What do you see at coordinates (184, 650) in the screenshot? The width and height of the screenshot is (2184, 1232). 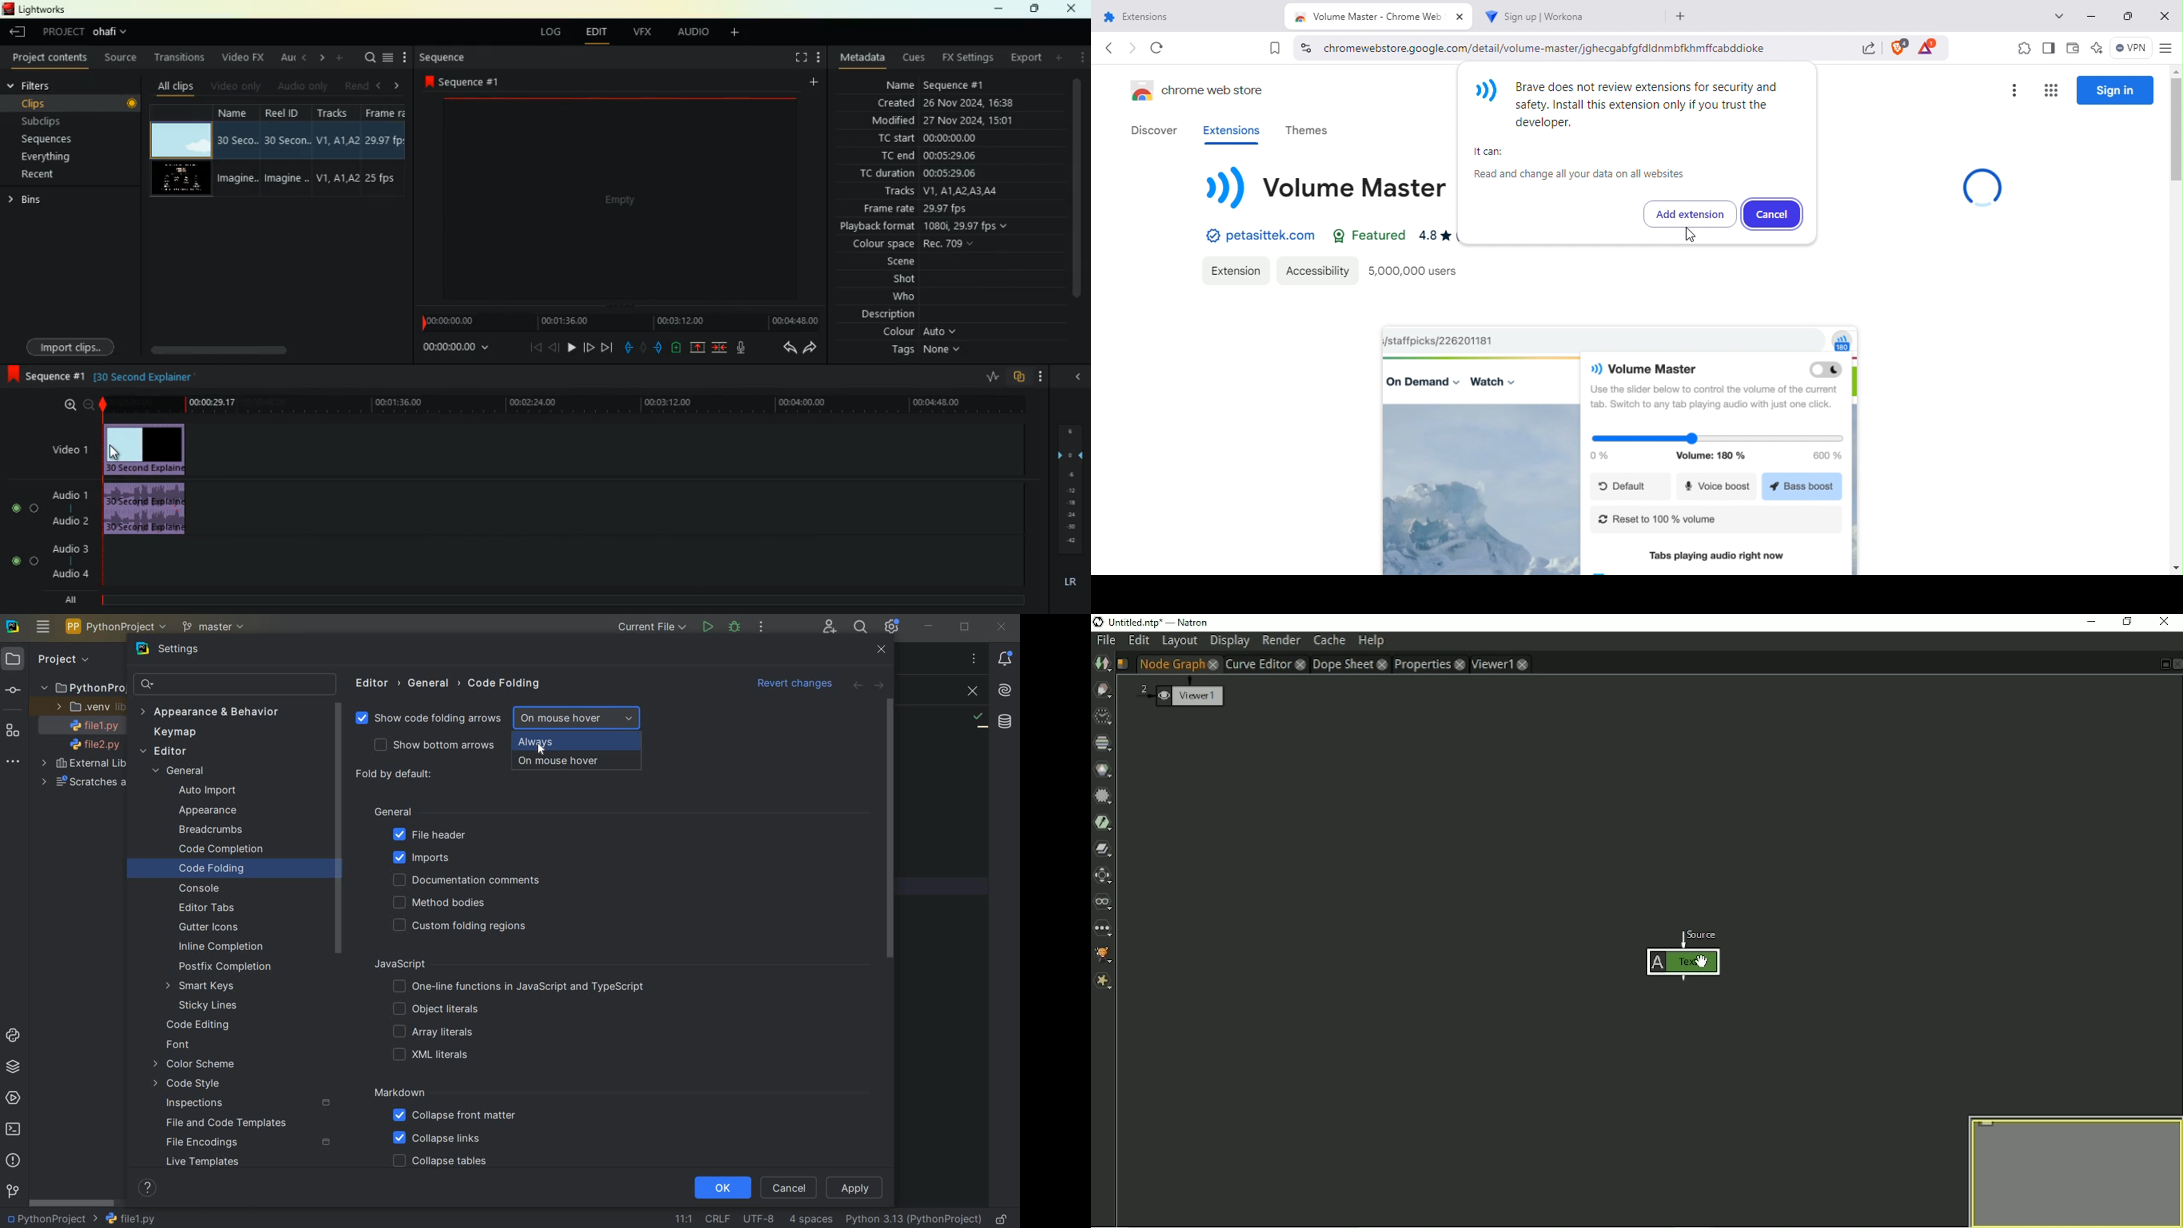 I see `SETTINGS` at bounding box center [184, 650].